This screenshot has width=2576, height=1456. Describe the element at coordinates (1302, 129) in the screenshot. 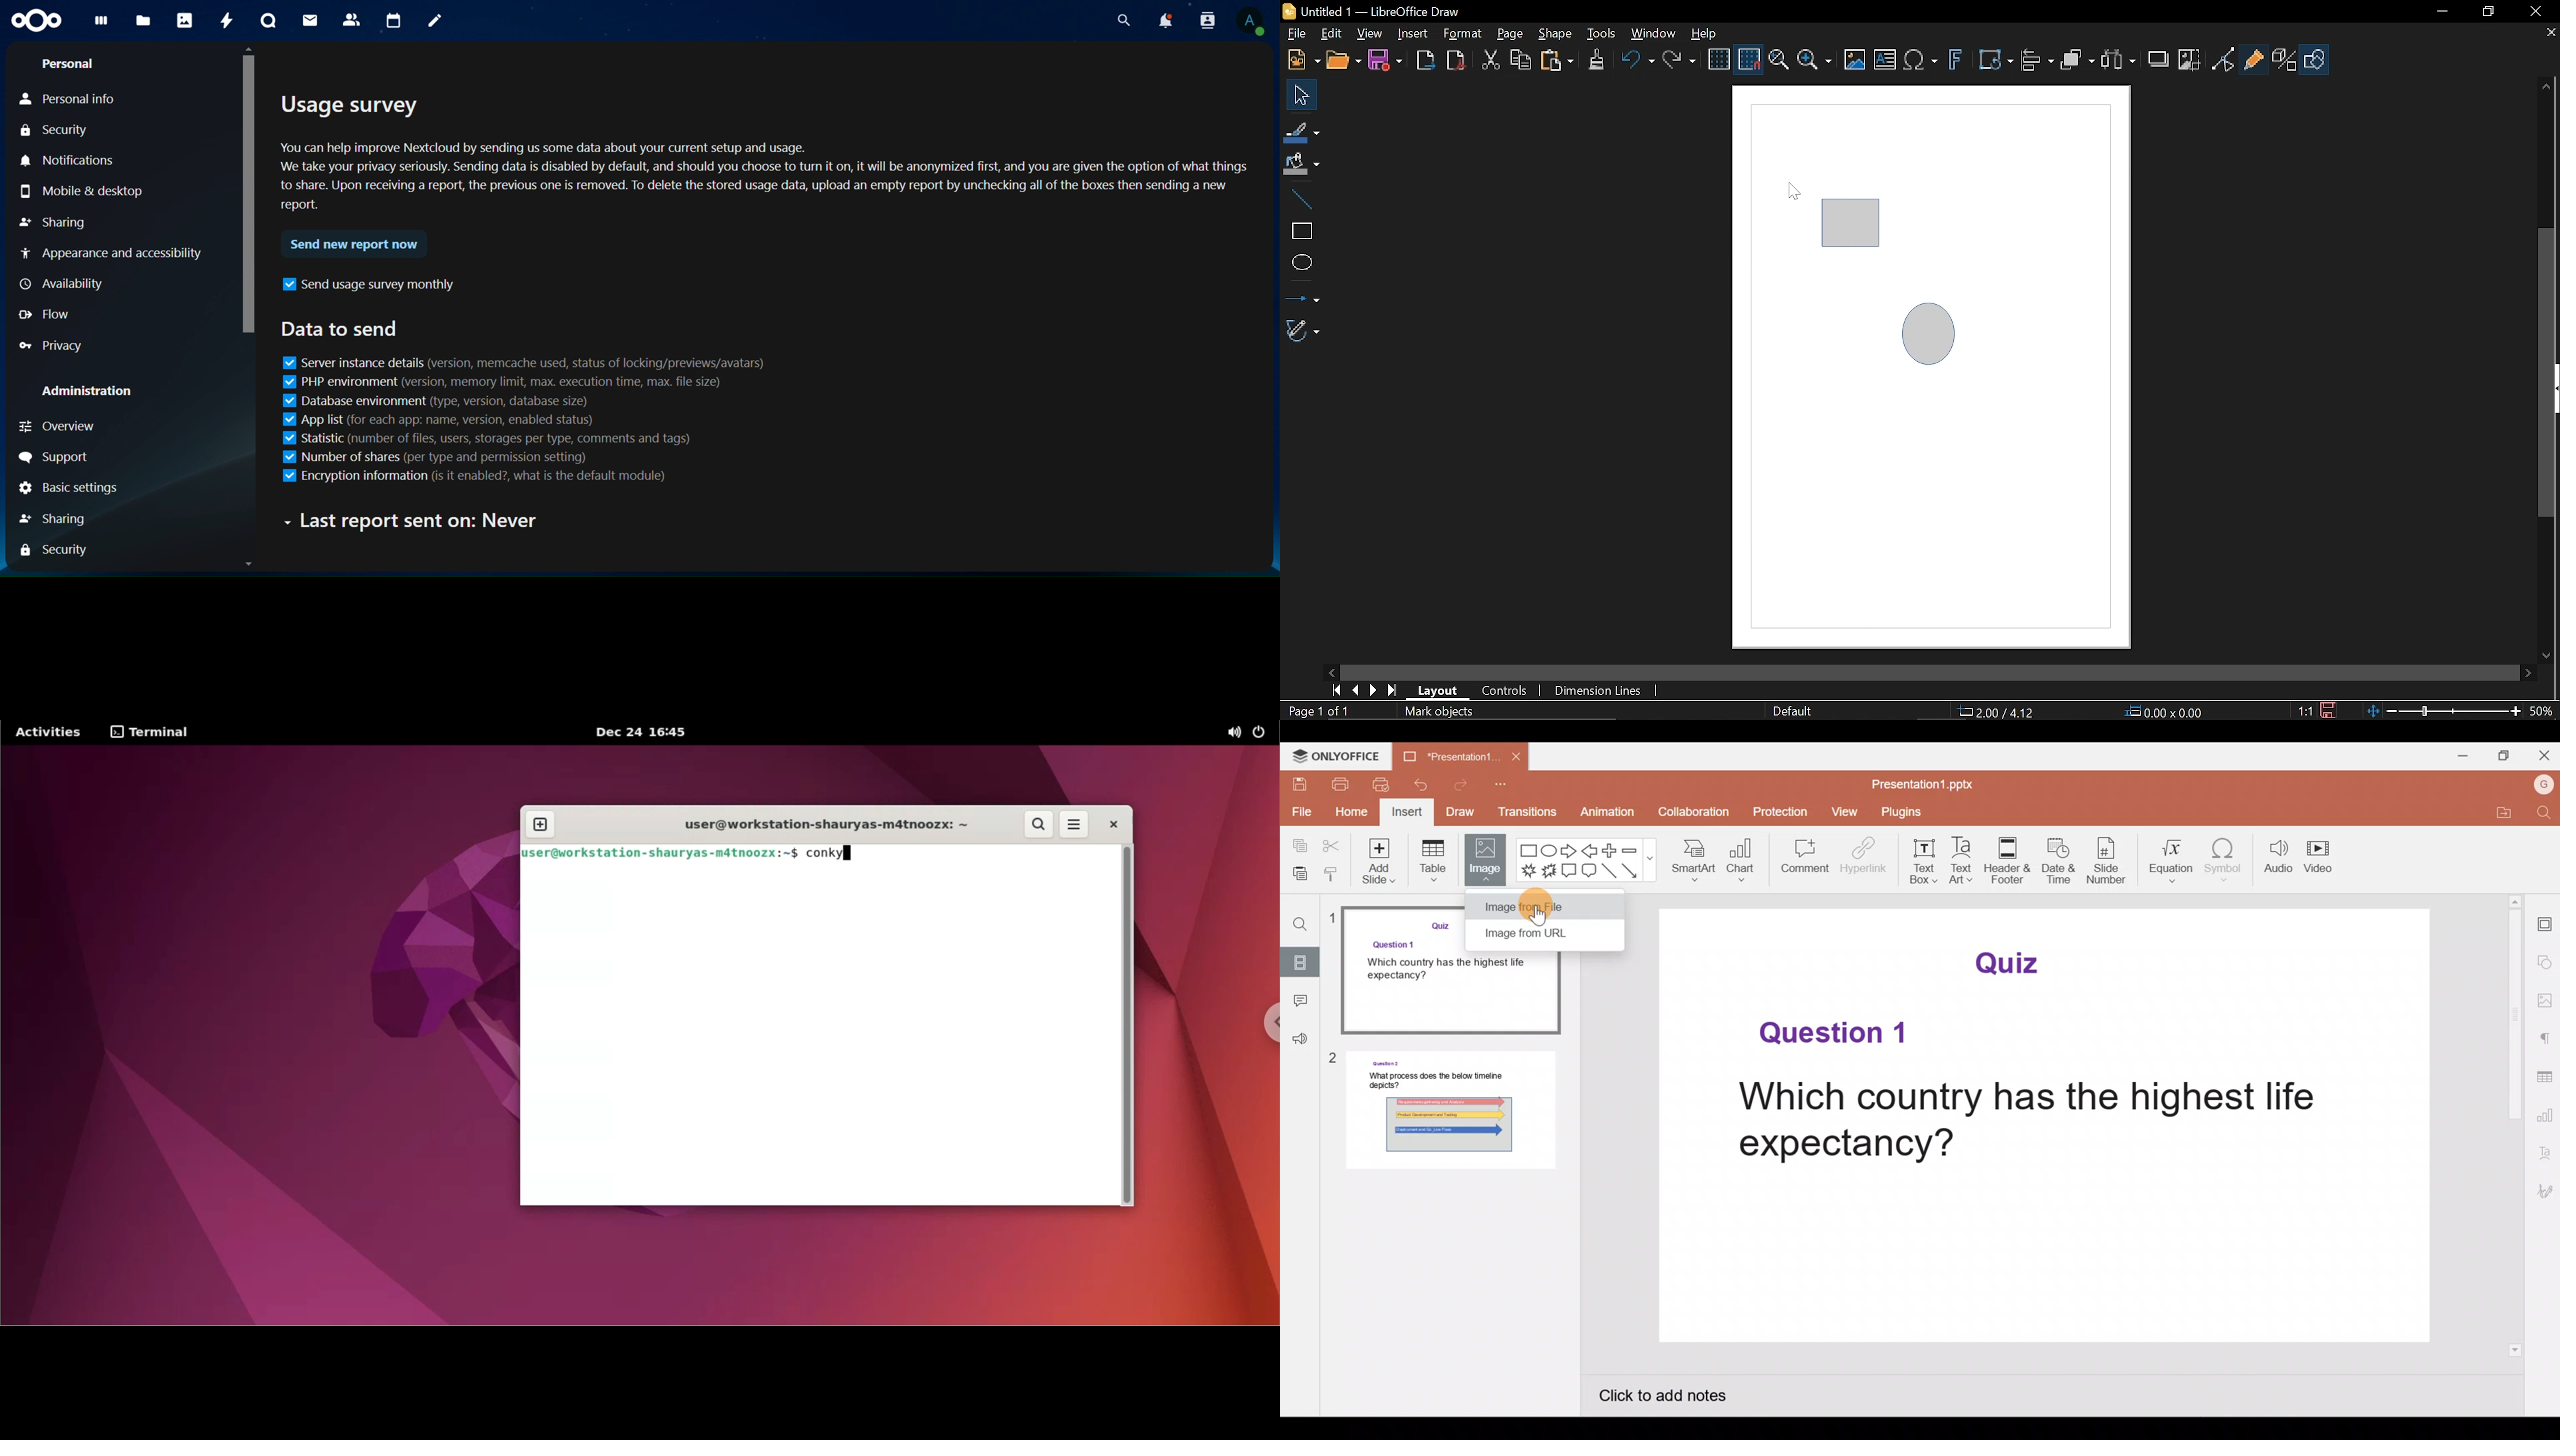

I see `Line color` at that location.